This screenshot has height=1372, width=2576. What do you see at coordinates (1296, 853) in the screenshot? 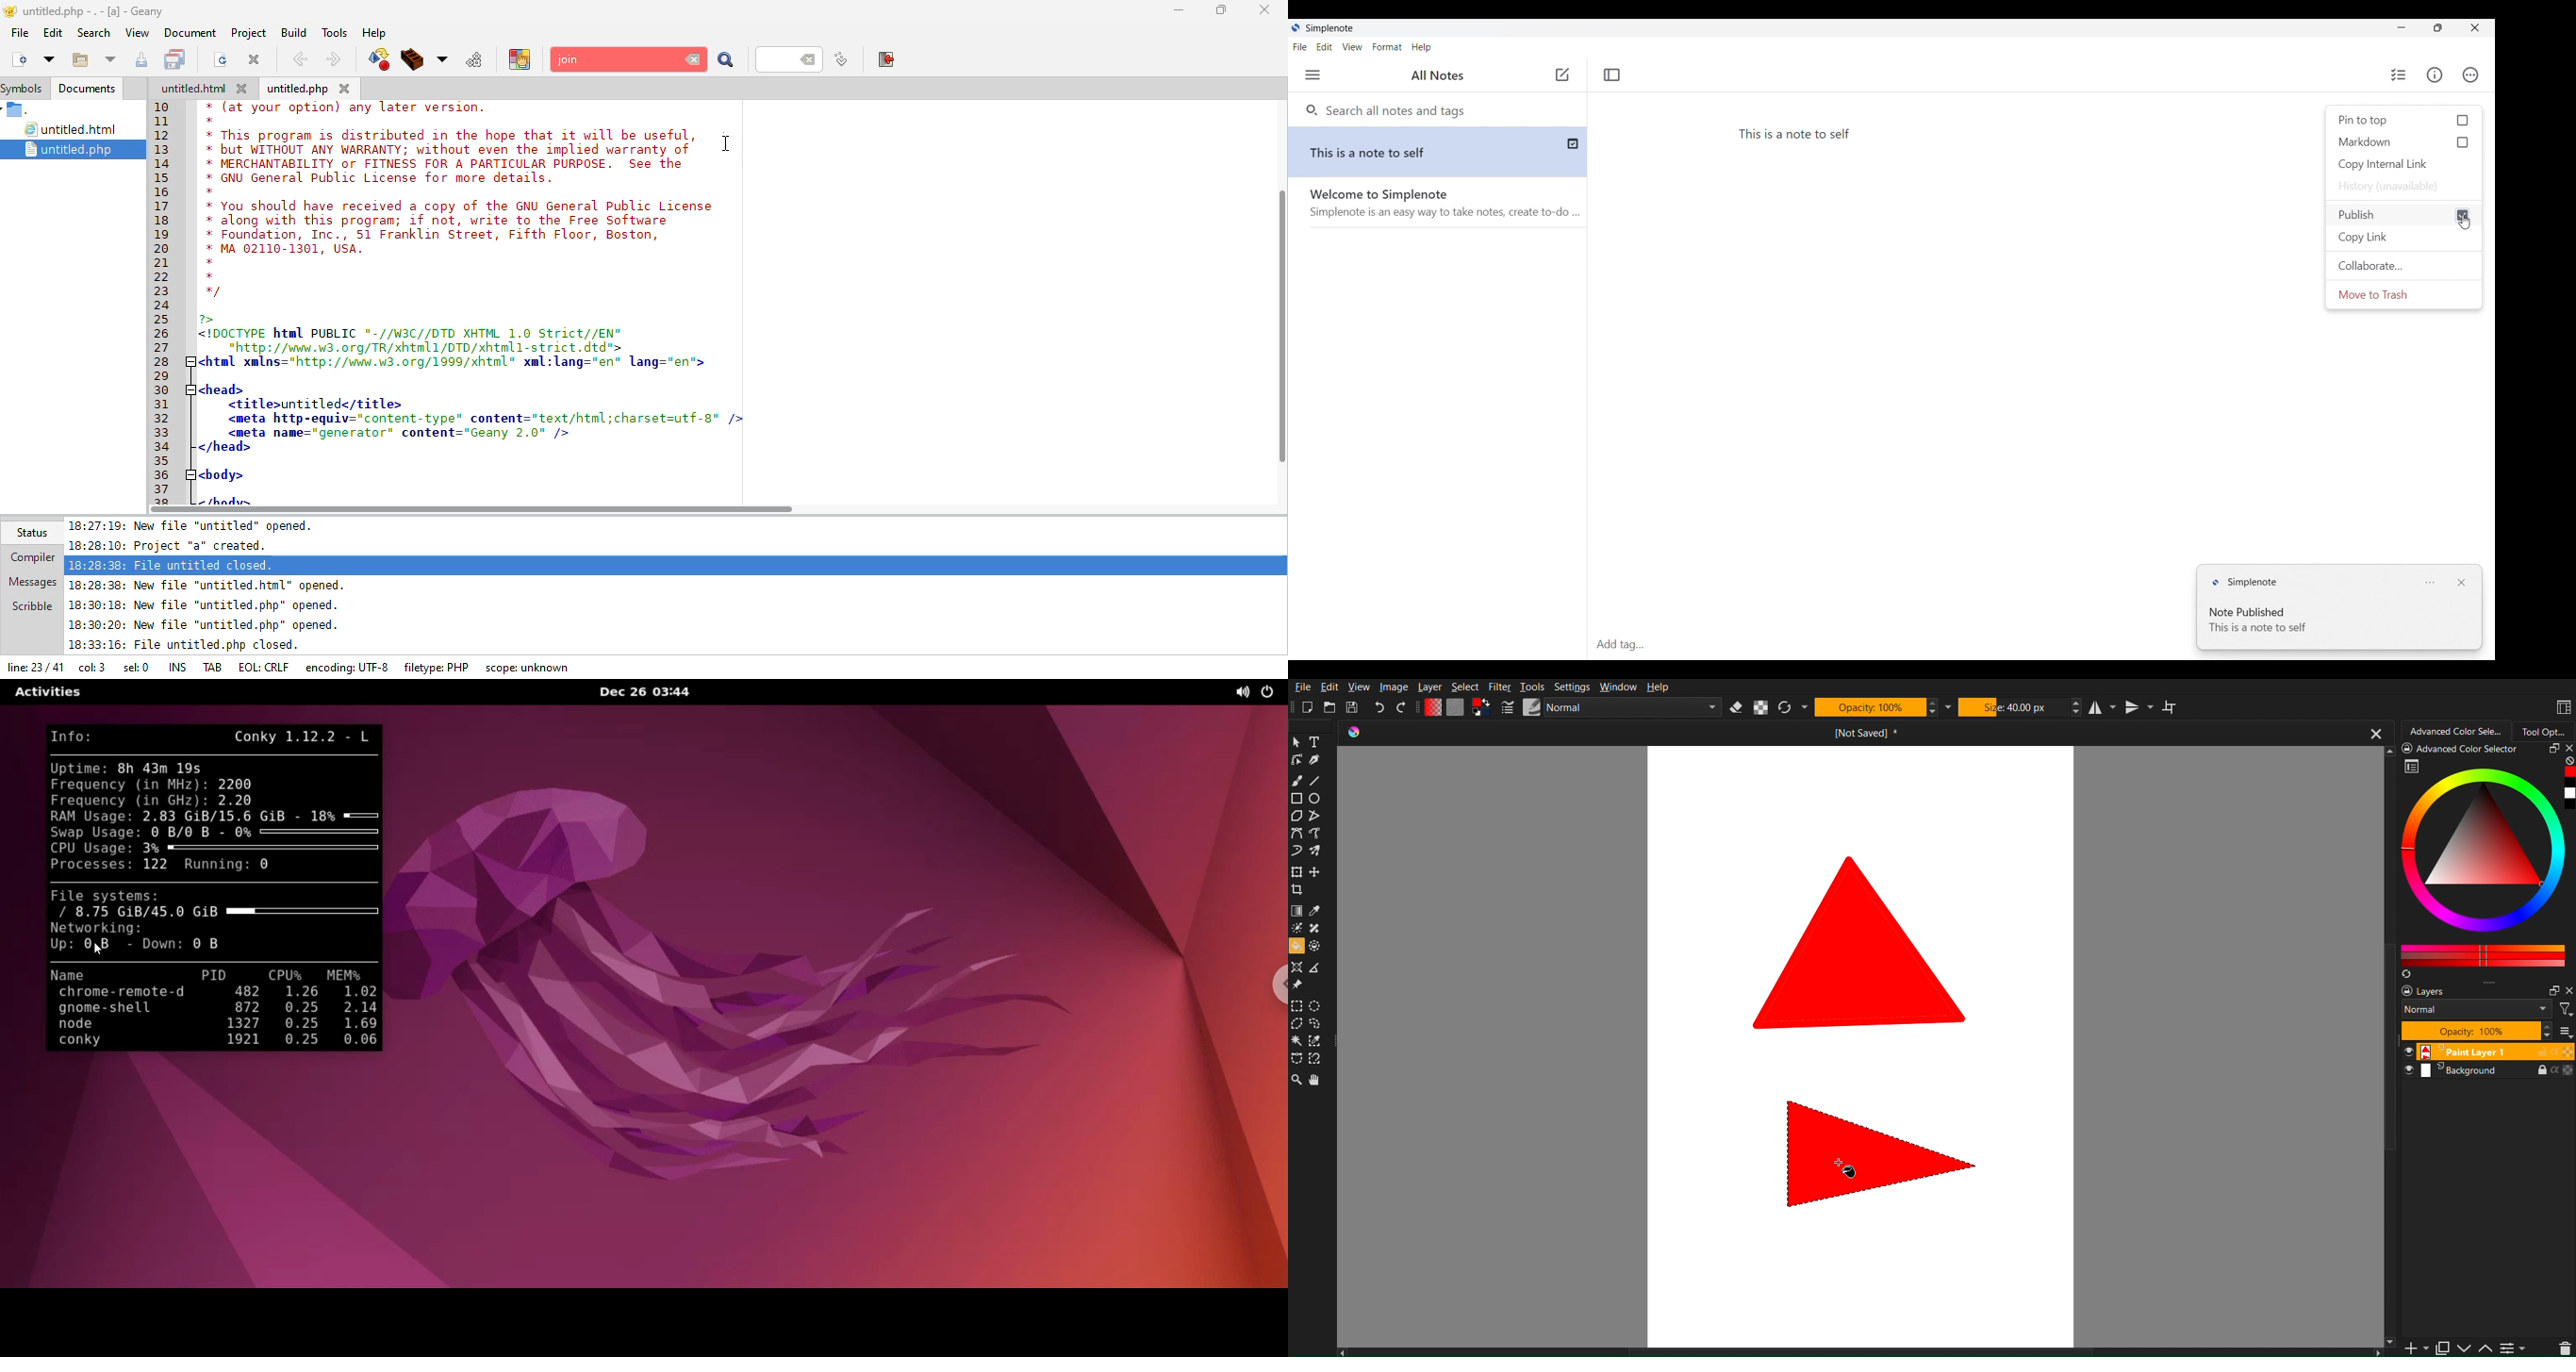
I see `Curve` at bounding box center [1296, 853].